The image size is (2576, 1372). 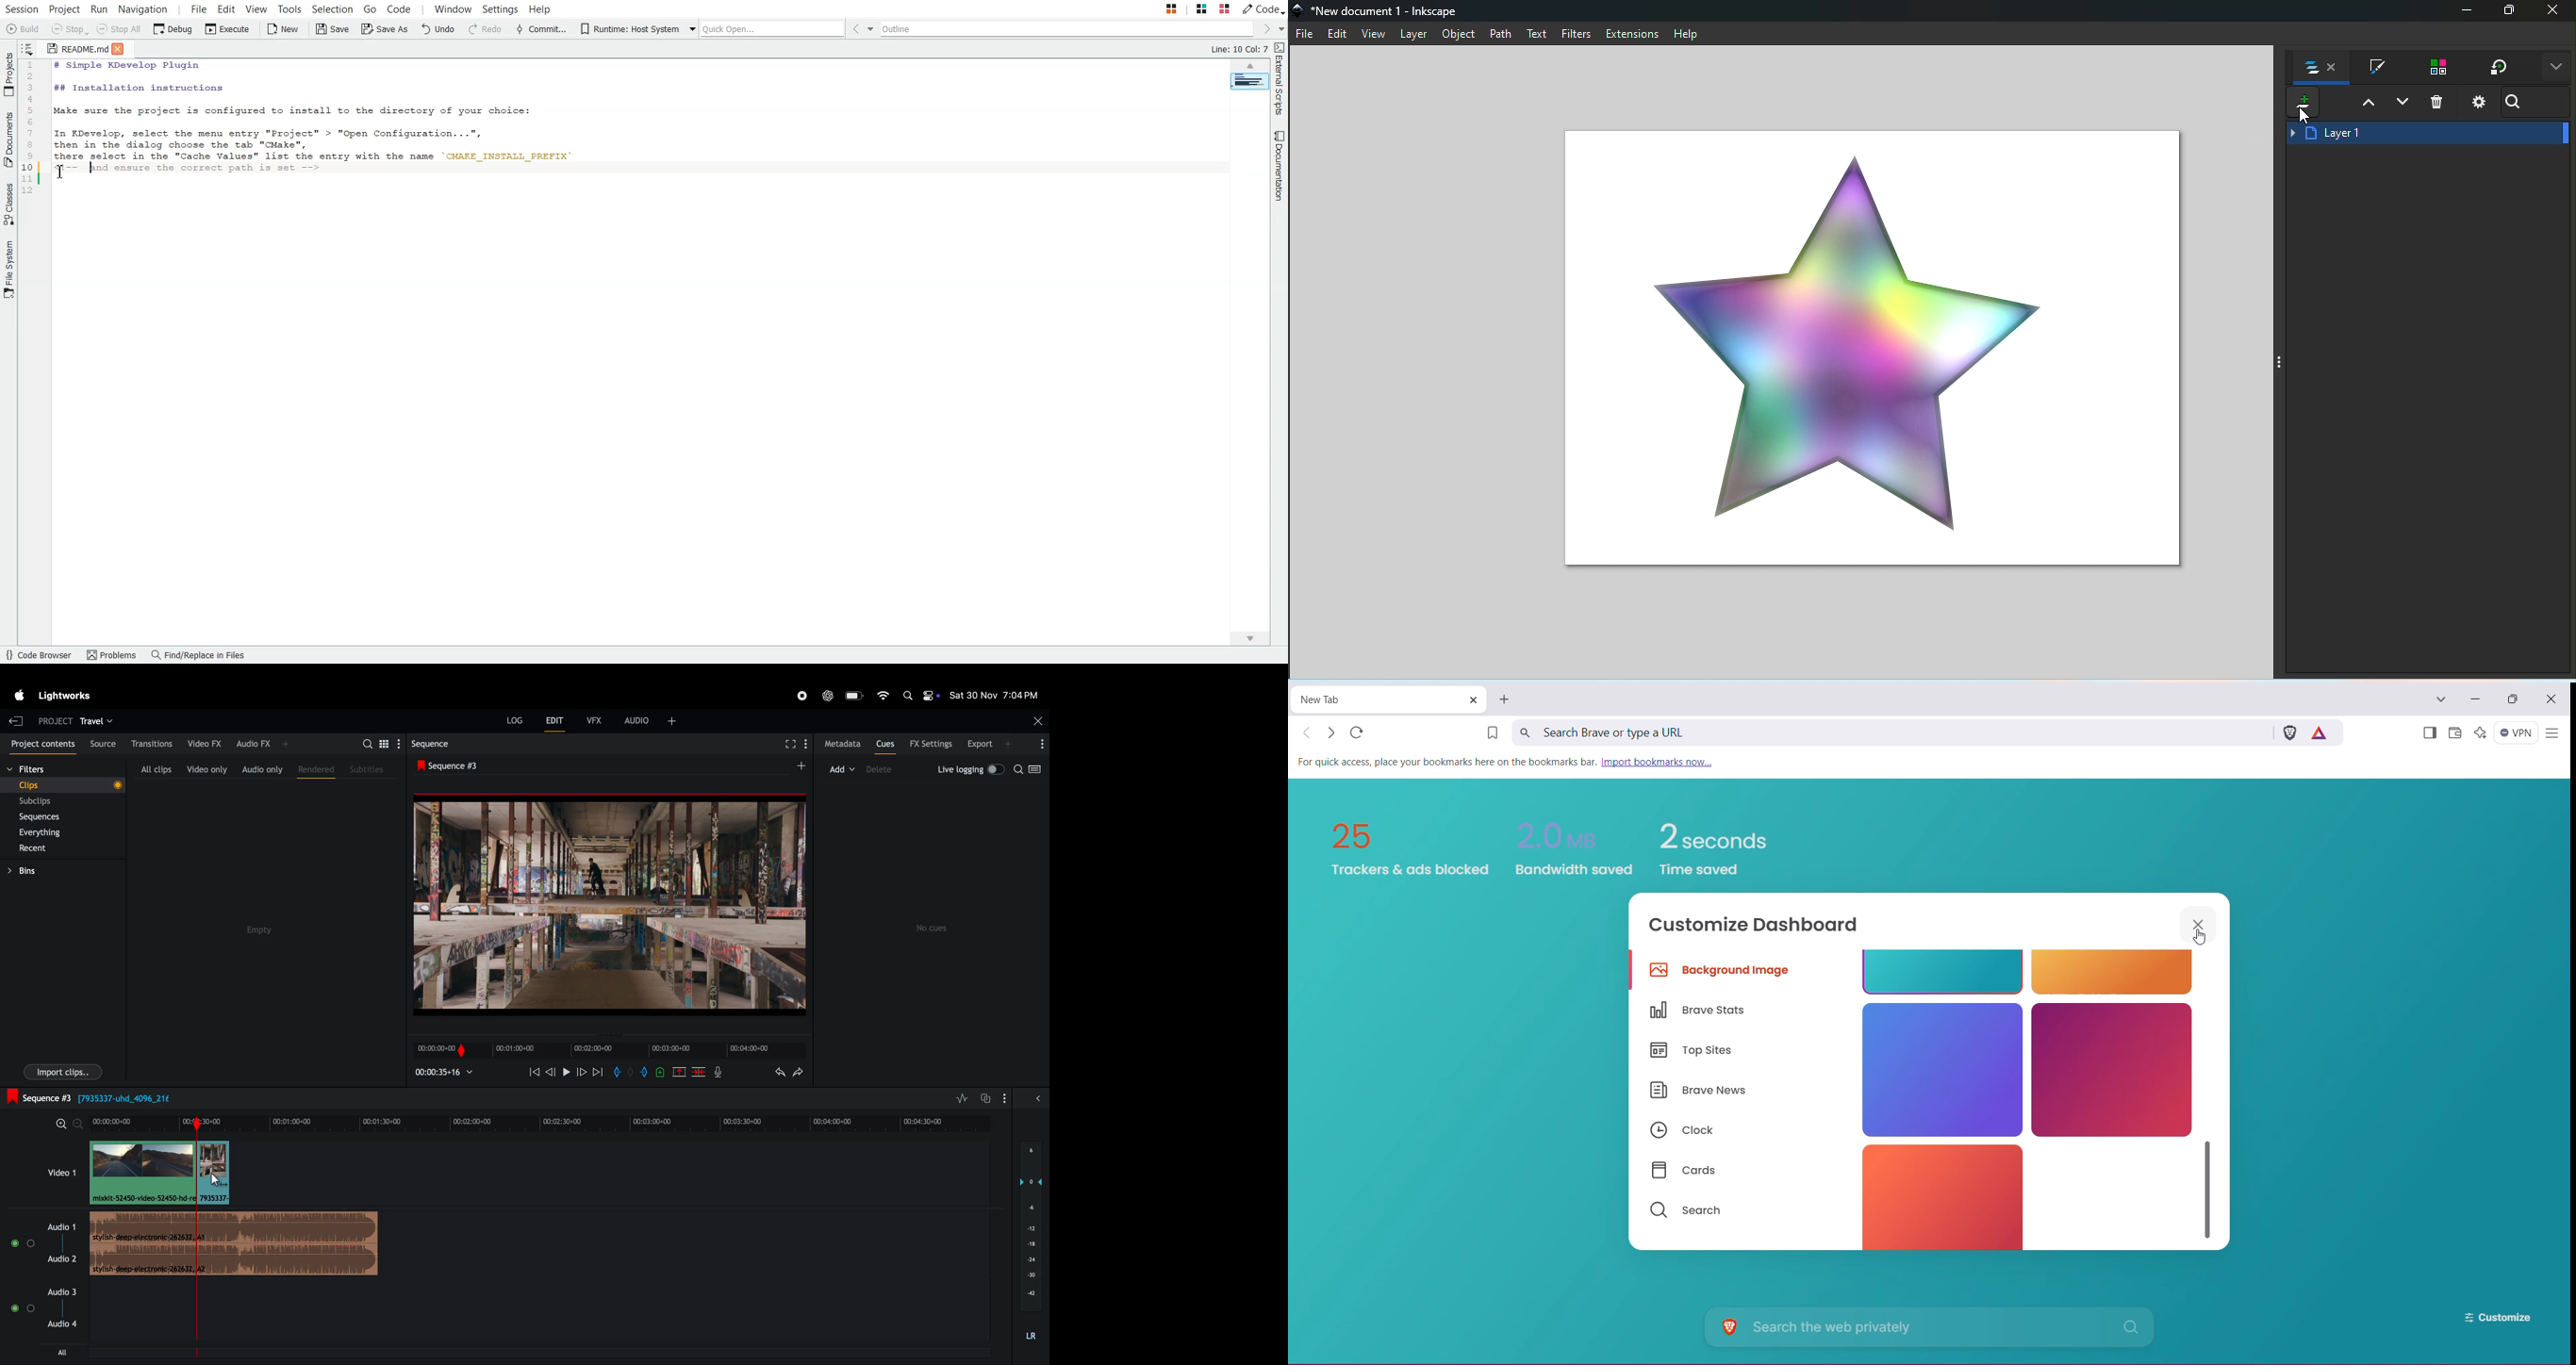 I want to click on -12 (layers), so click(x=1028, y=1228).